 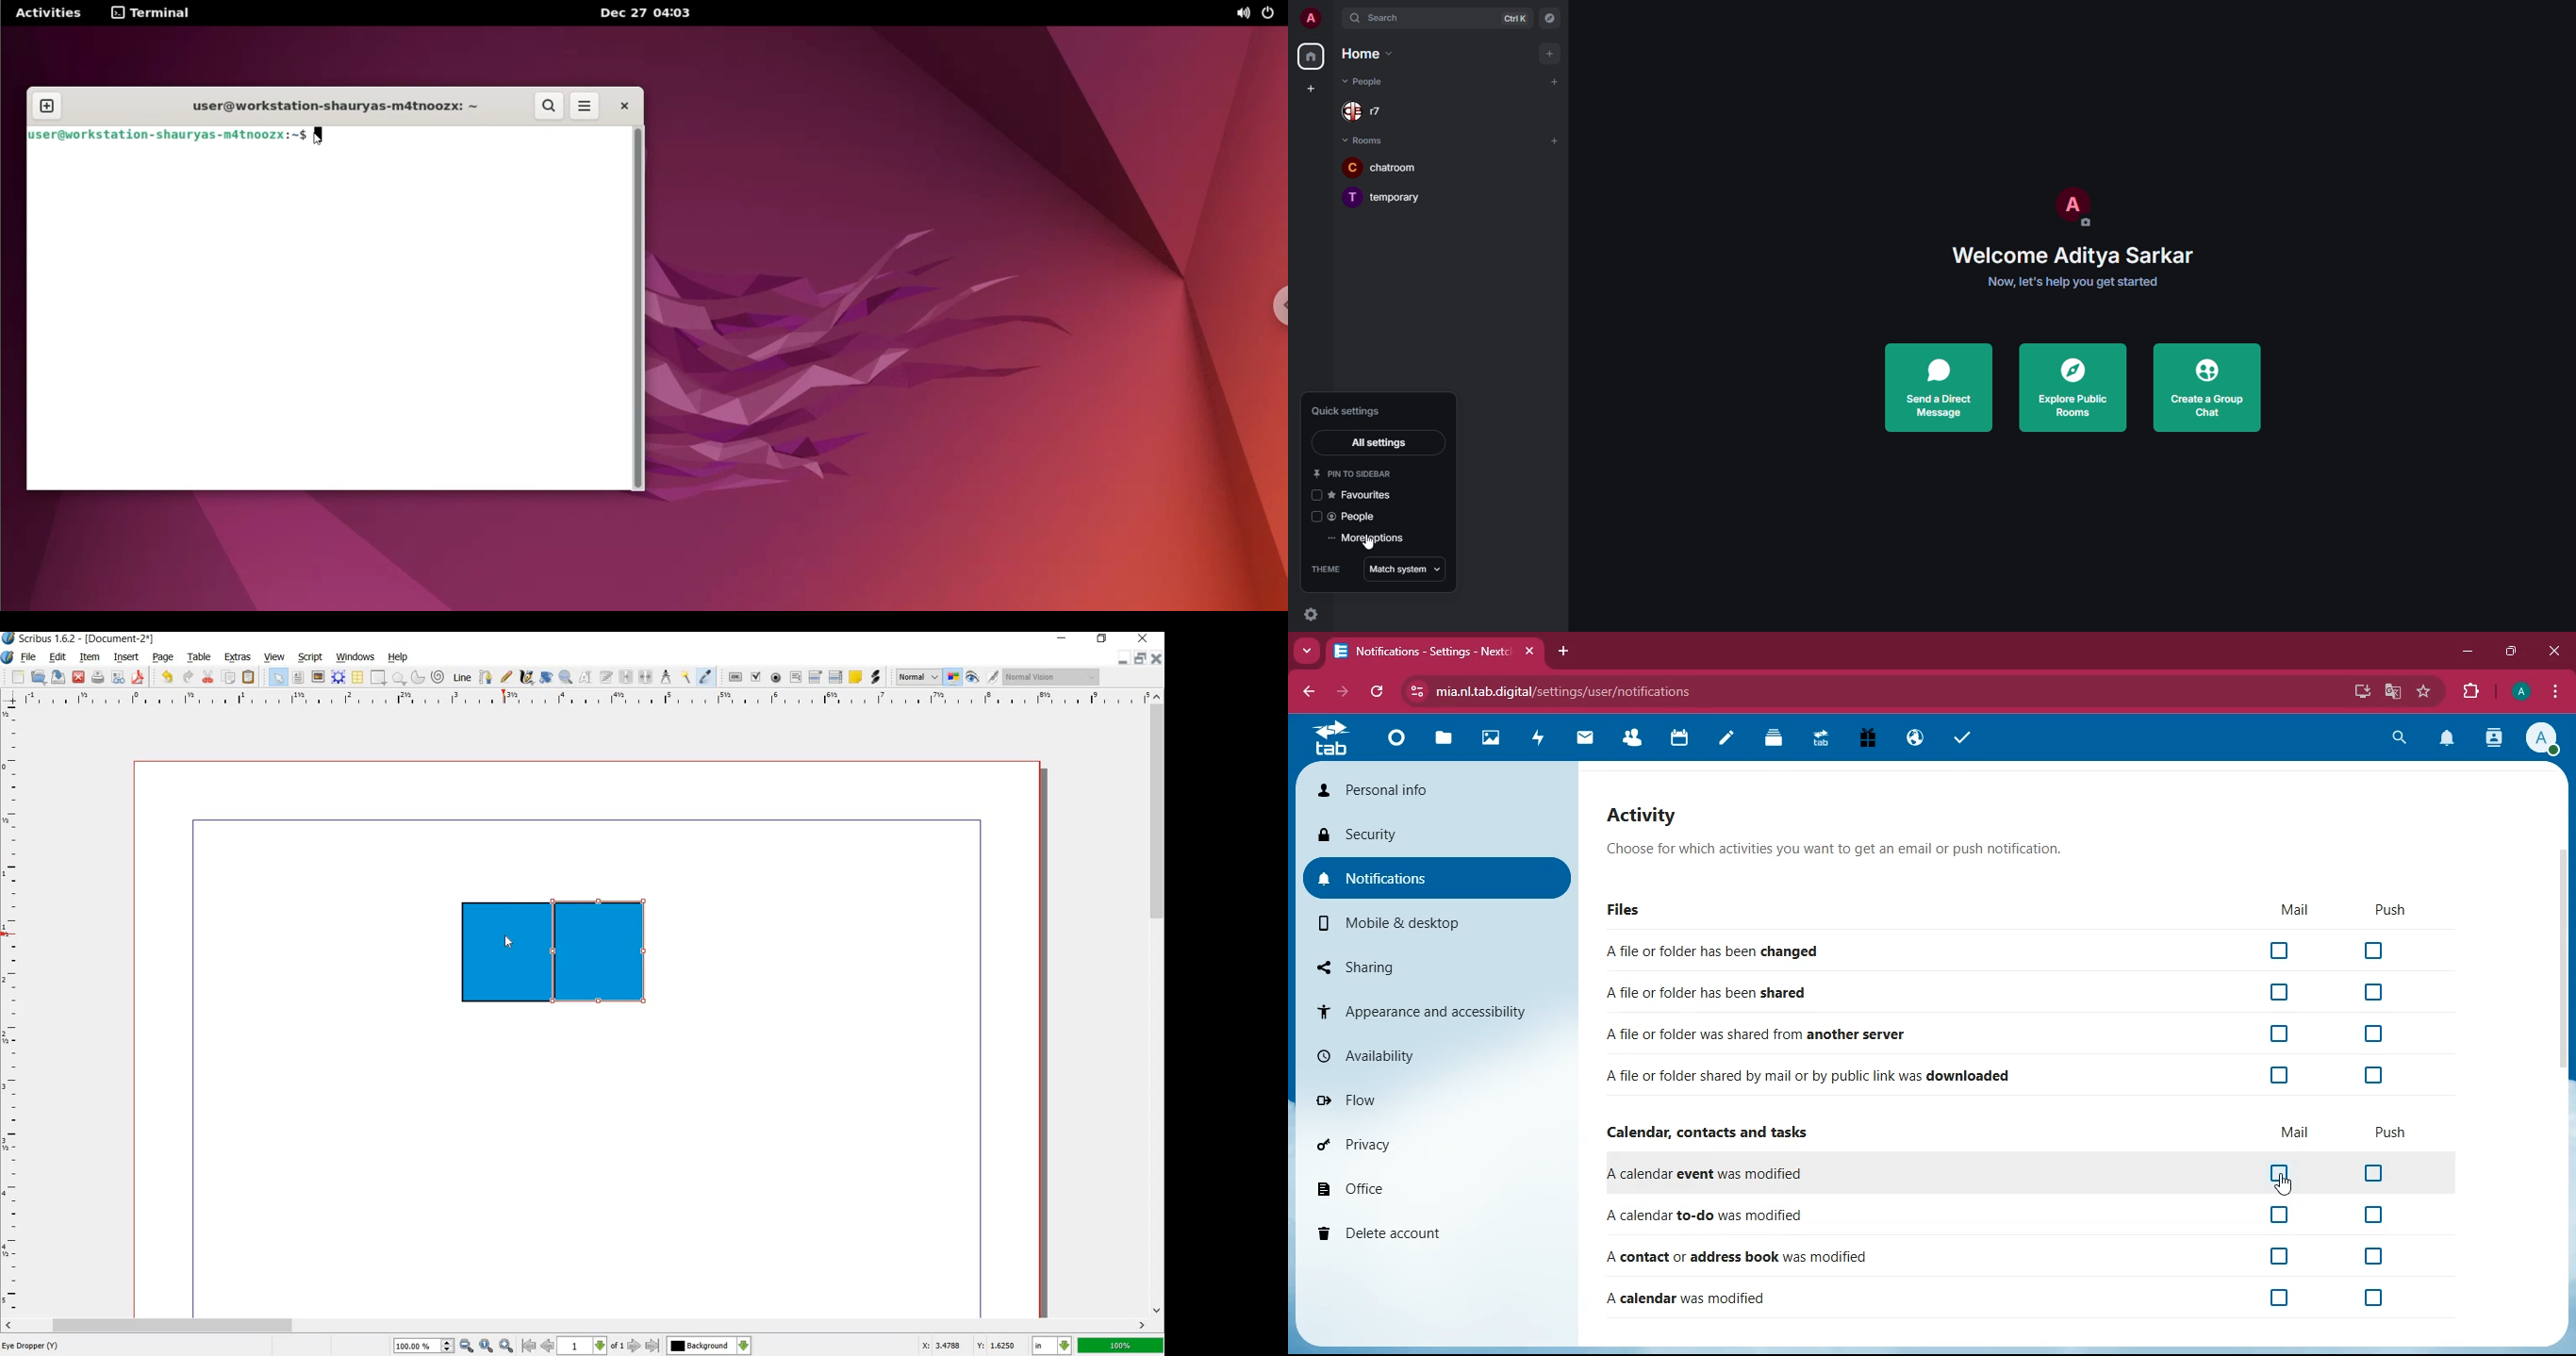 I want to click on edit in preview, so click(x=993, y=676).